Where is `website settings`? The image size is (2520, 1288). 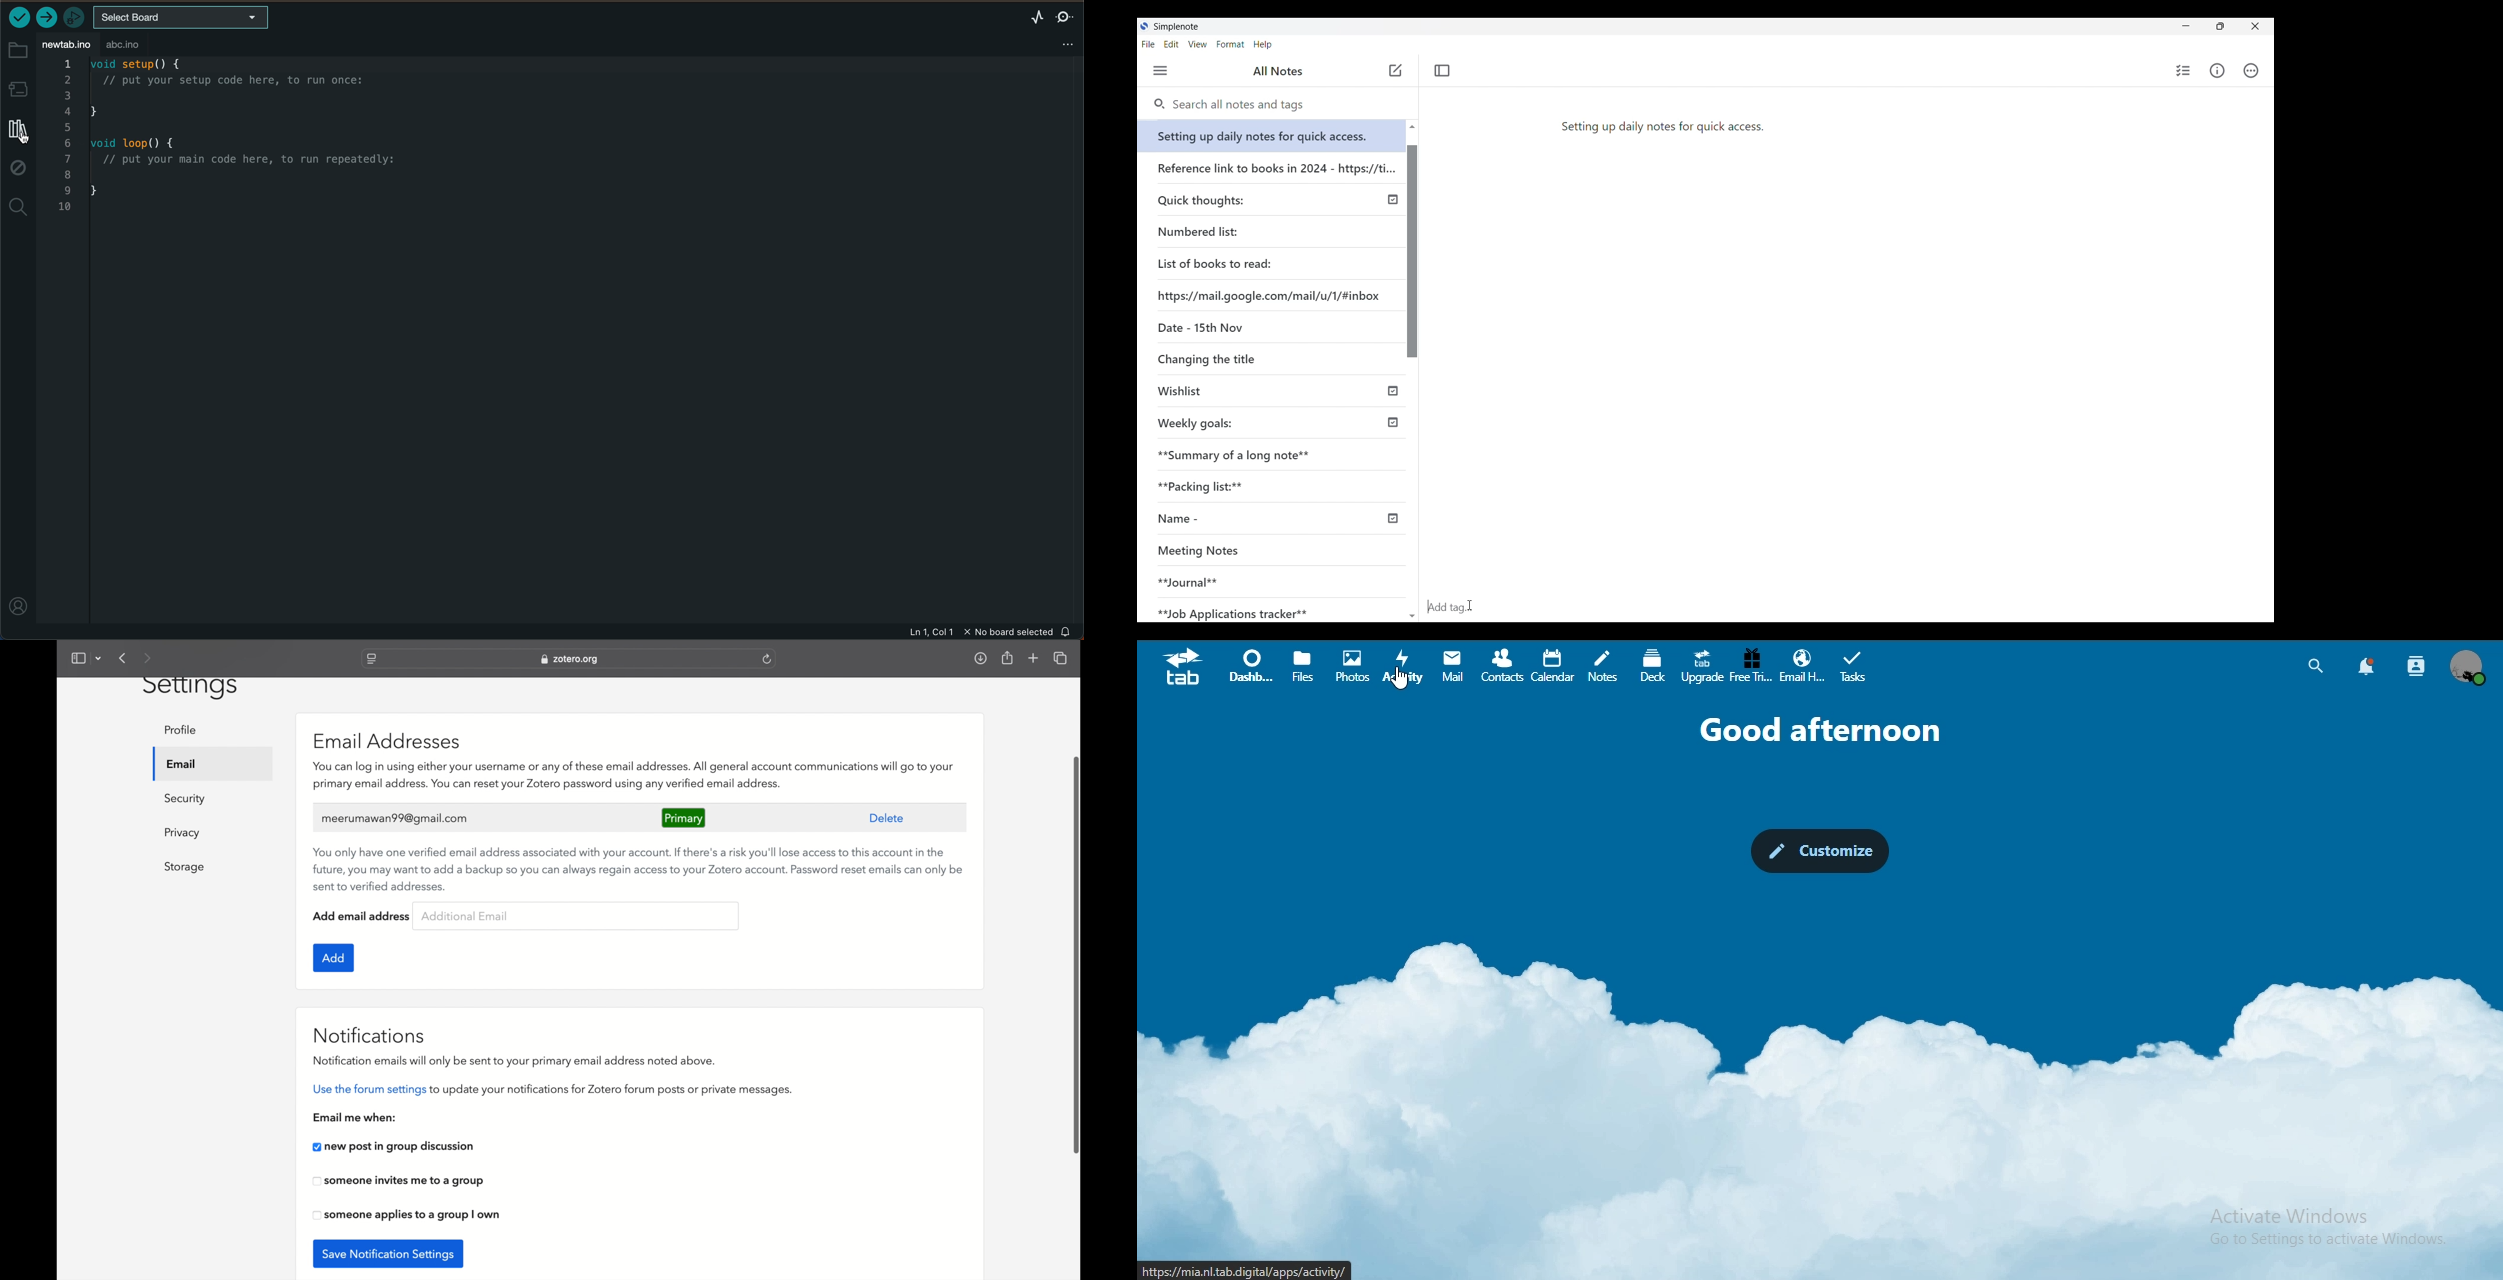
website settings is located at coordinates (371, 659).